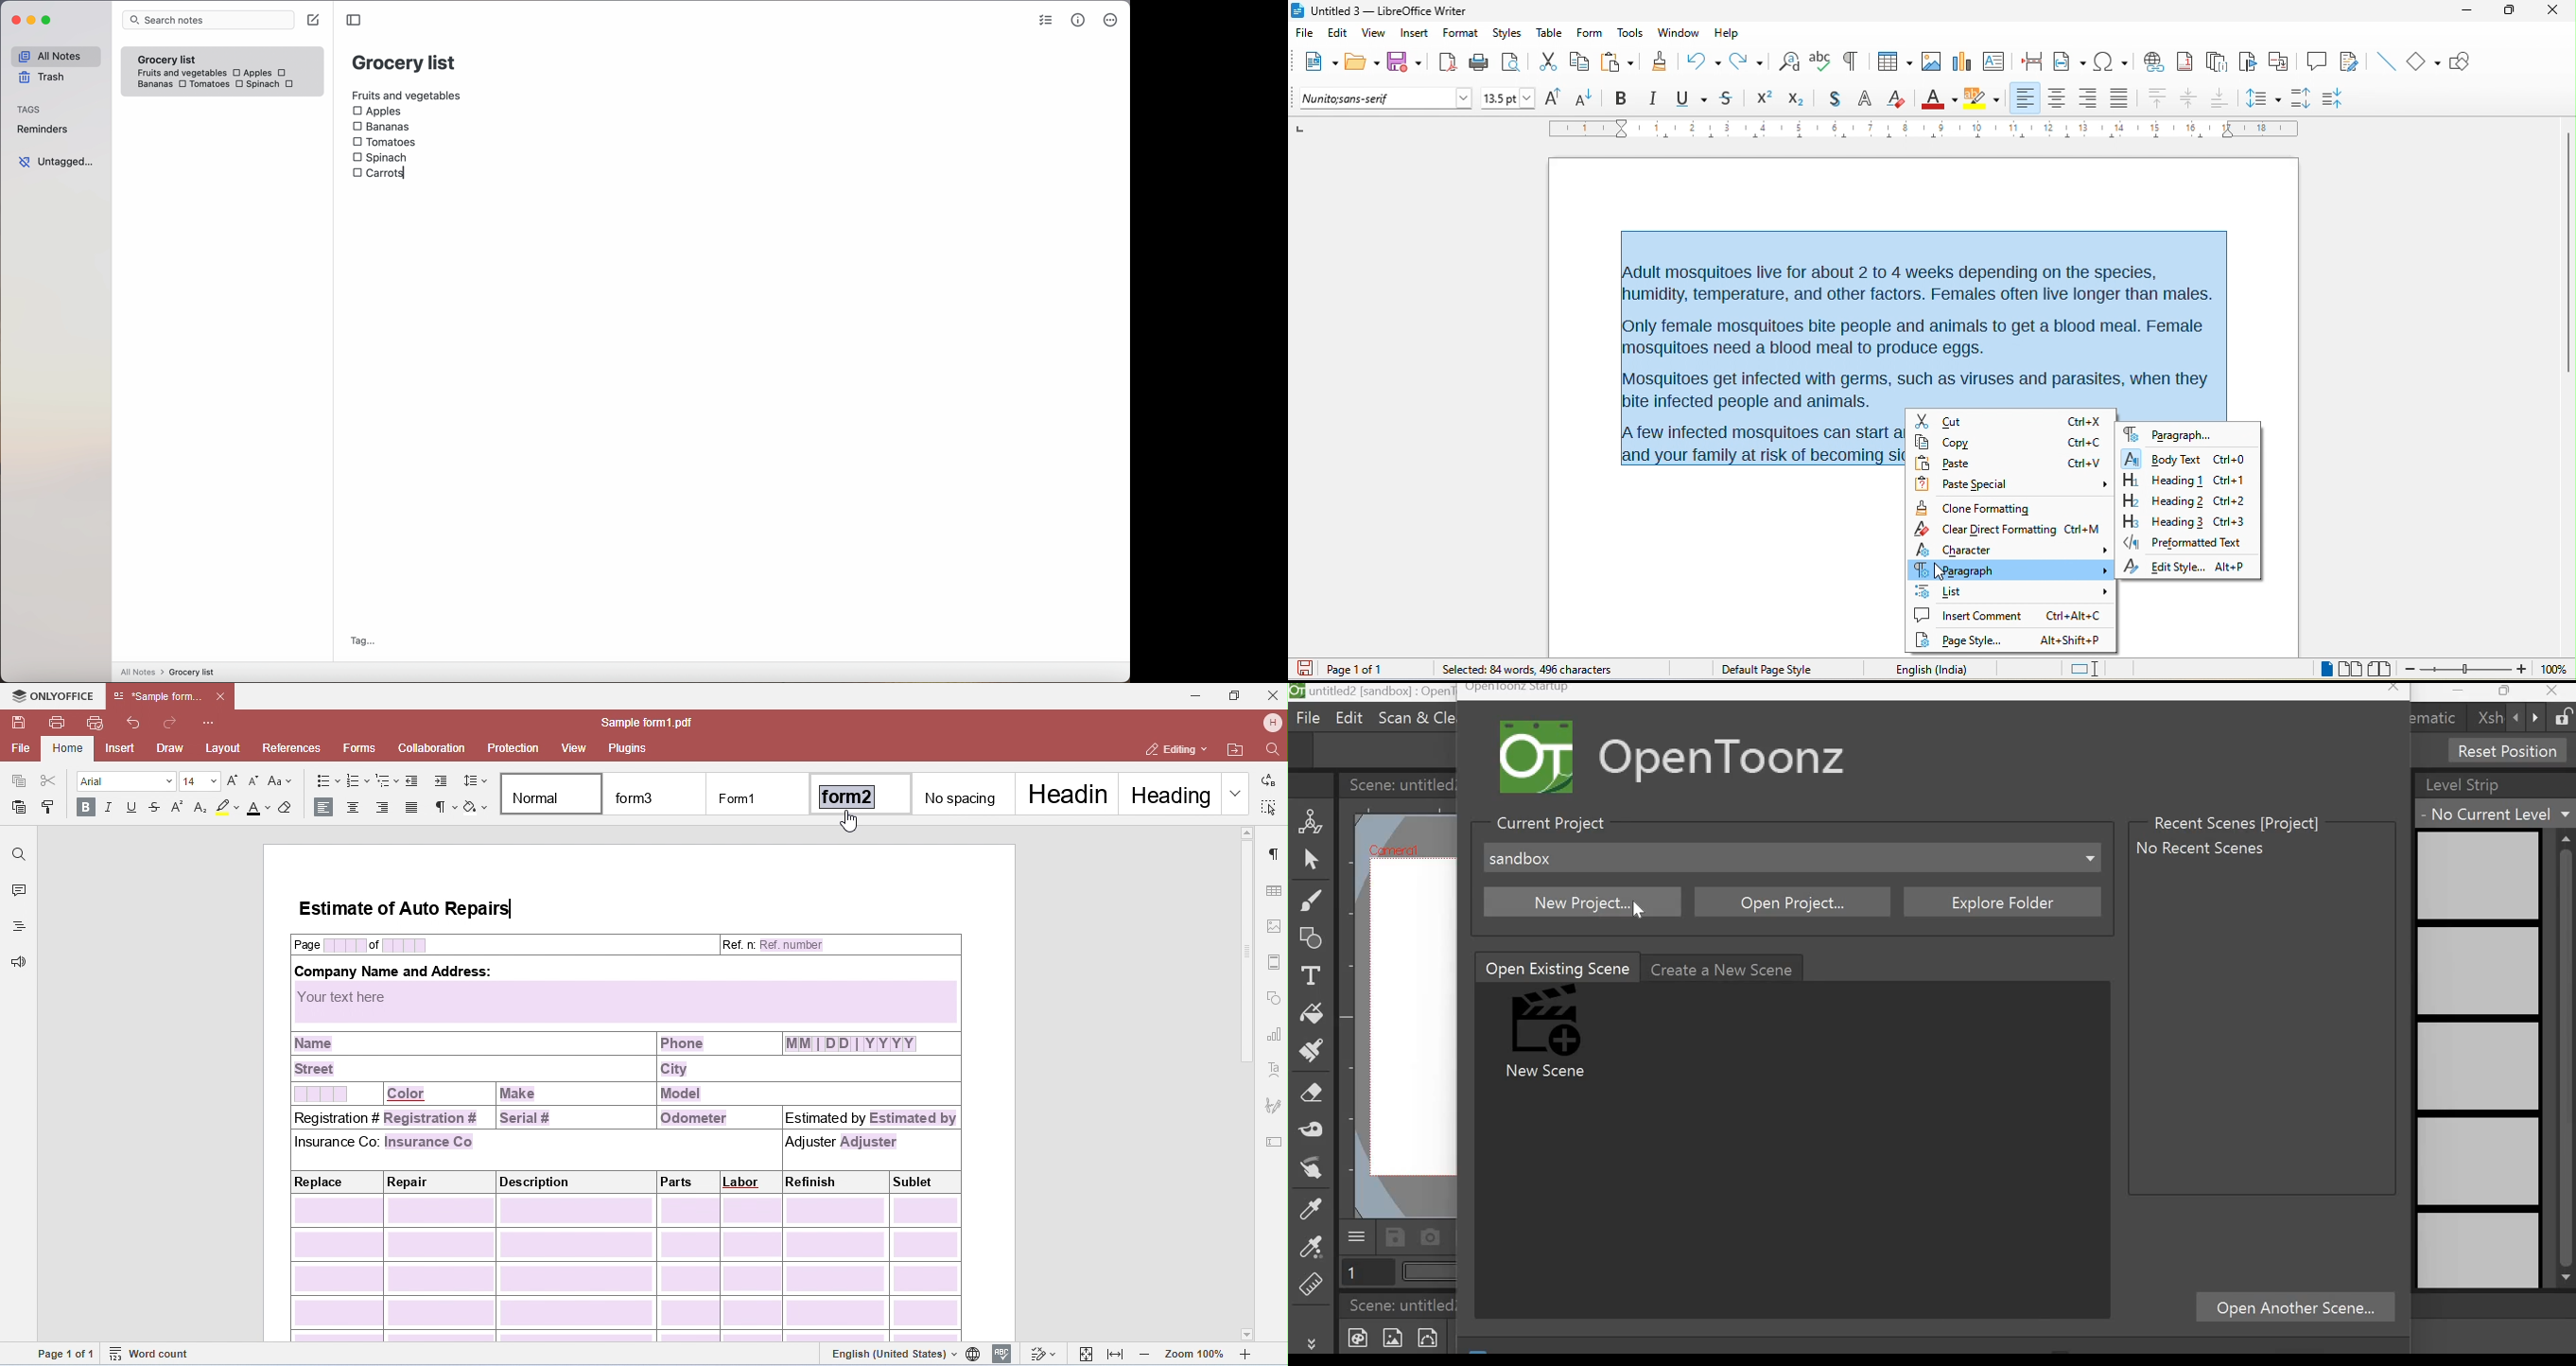 This screenshot has width=2576, height=1372. I want to click on shortcut key, so click(2072, 641).